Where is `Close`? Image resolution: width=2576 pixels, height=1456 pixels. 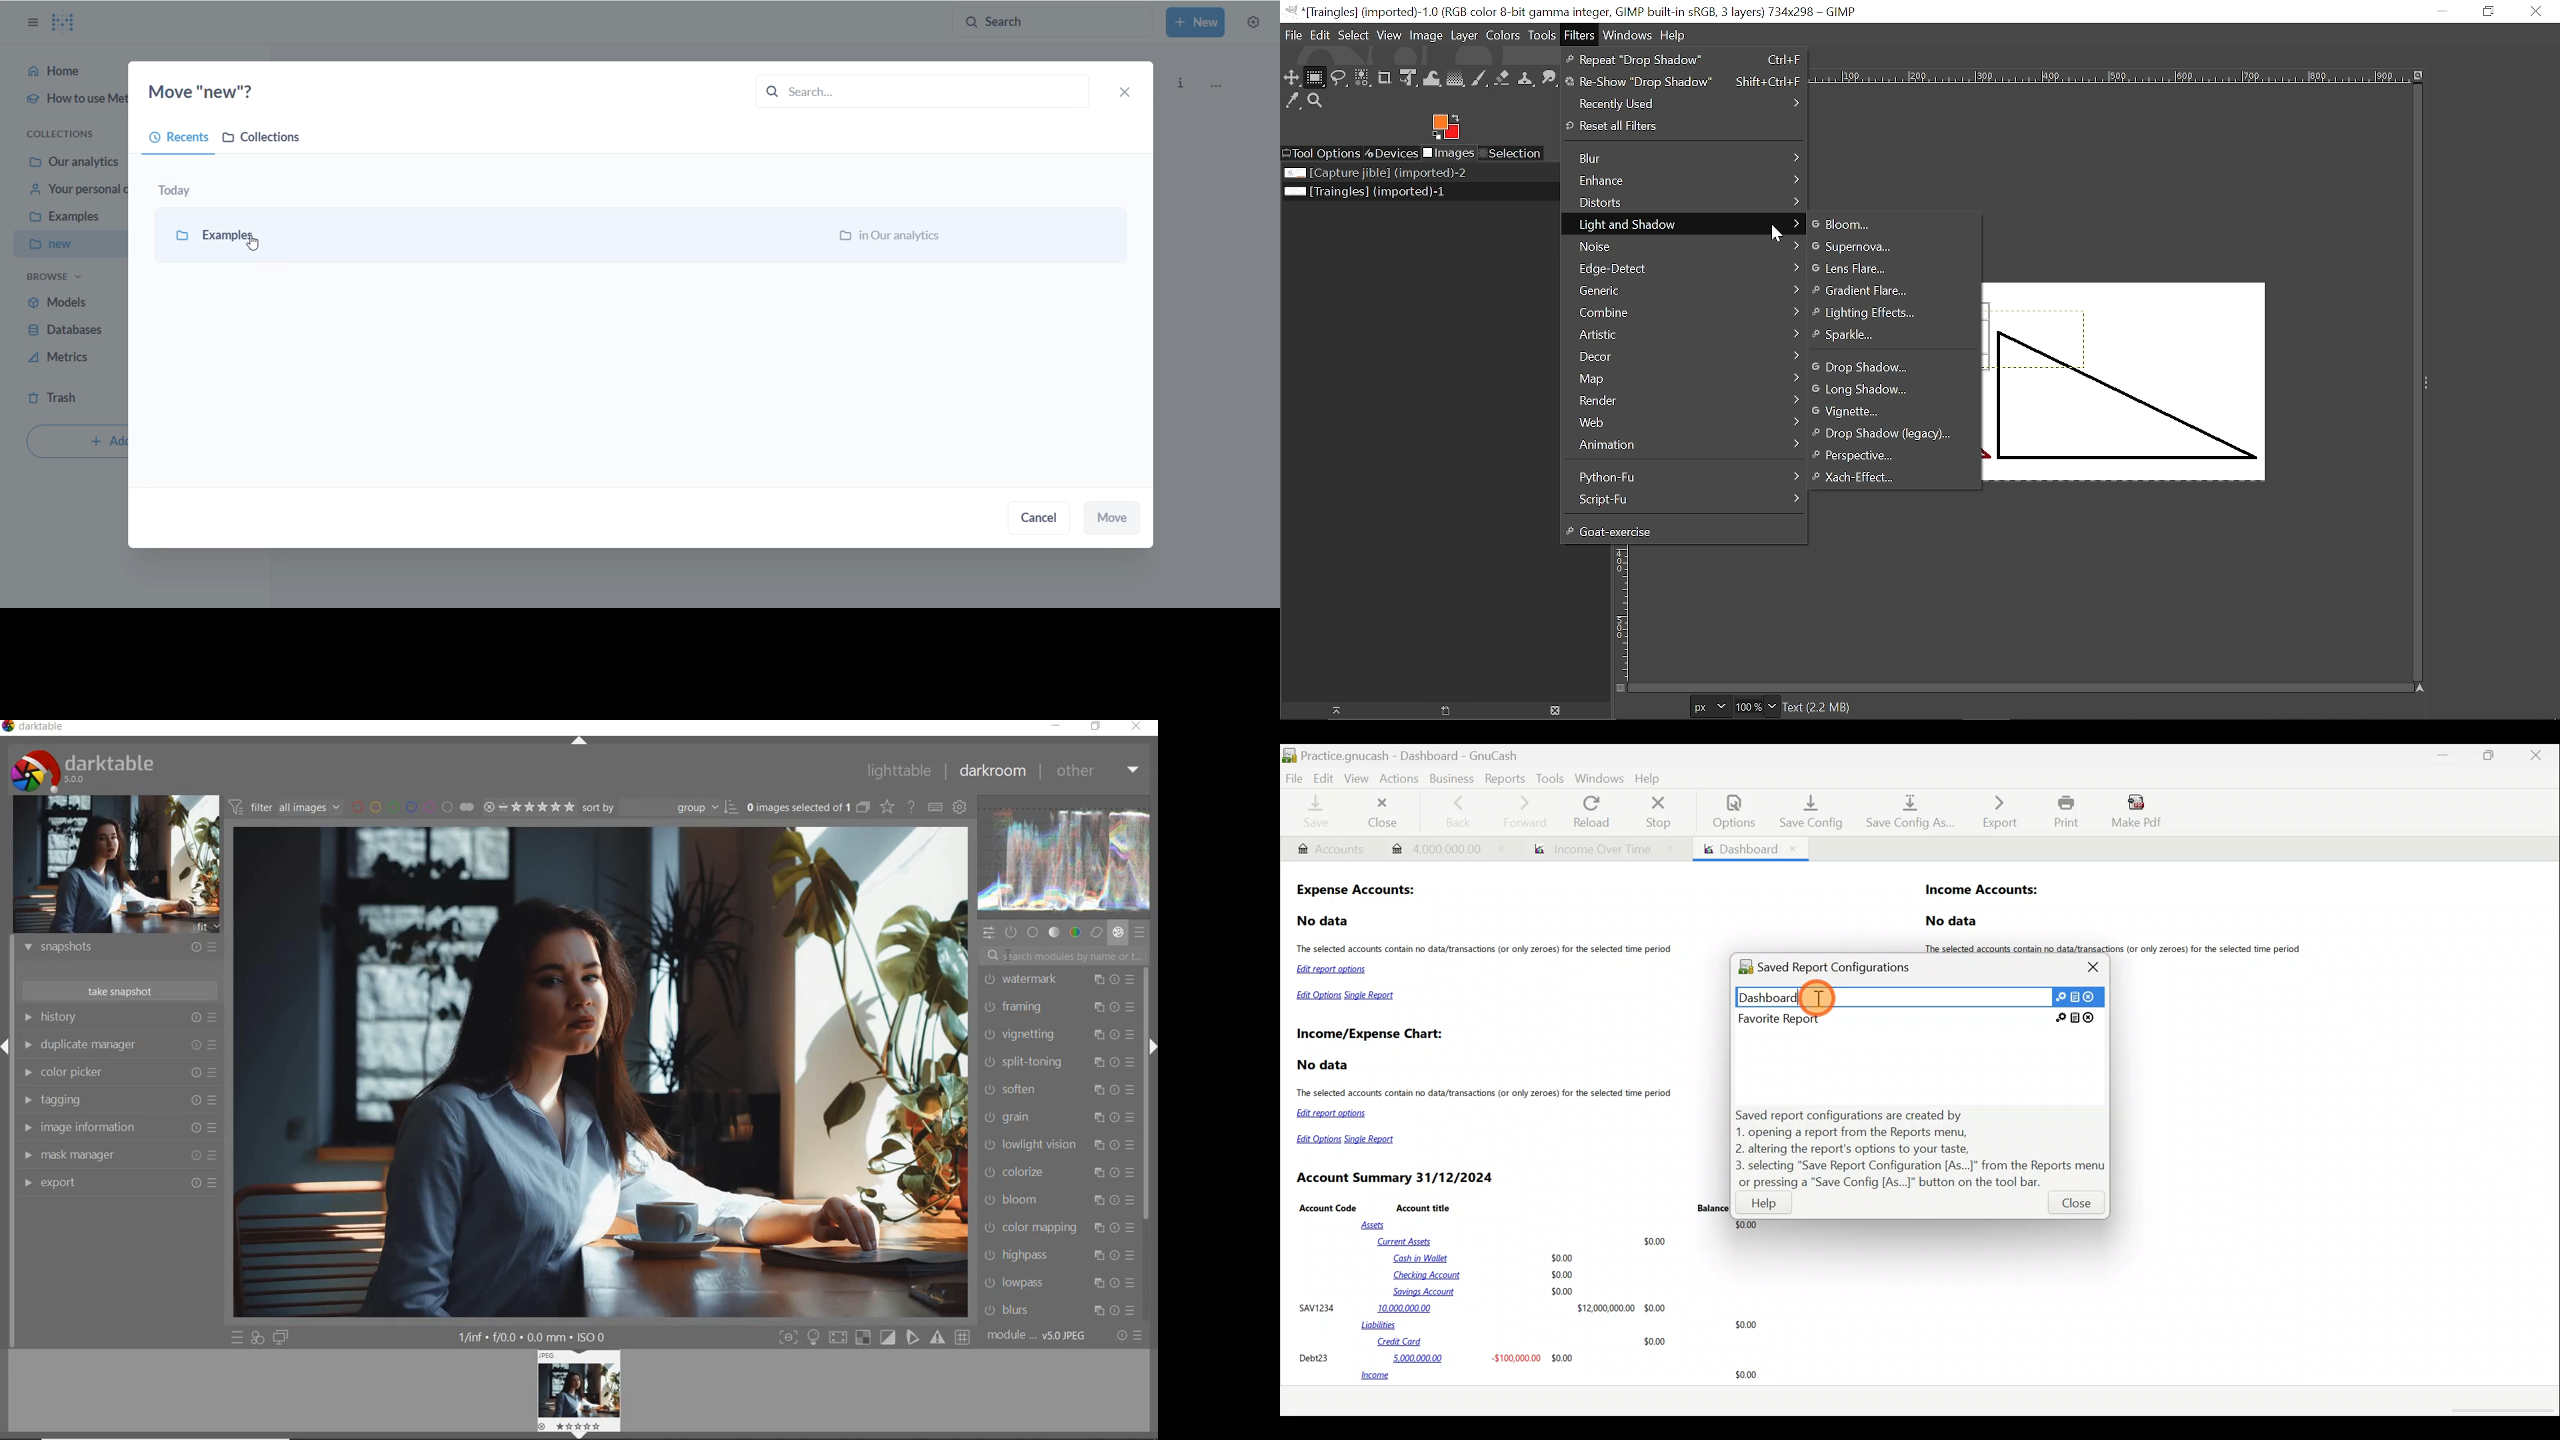 Close is located at coordinates (2534, 14).